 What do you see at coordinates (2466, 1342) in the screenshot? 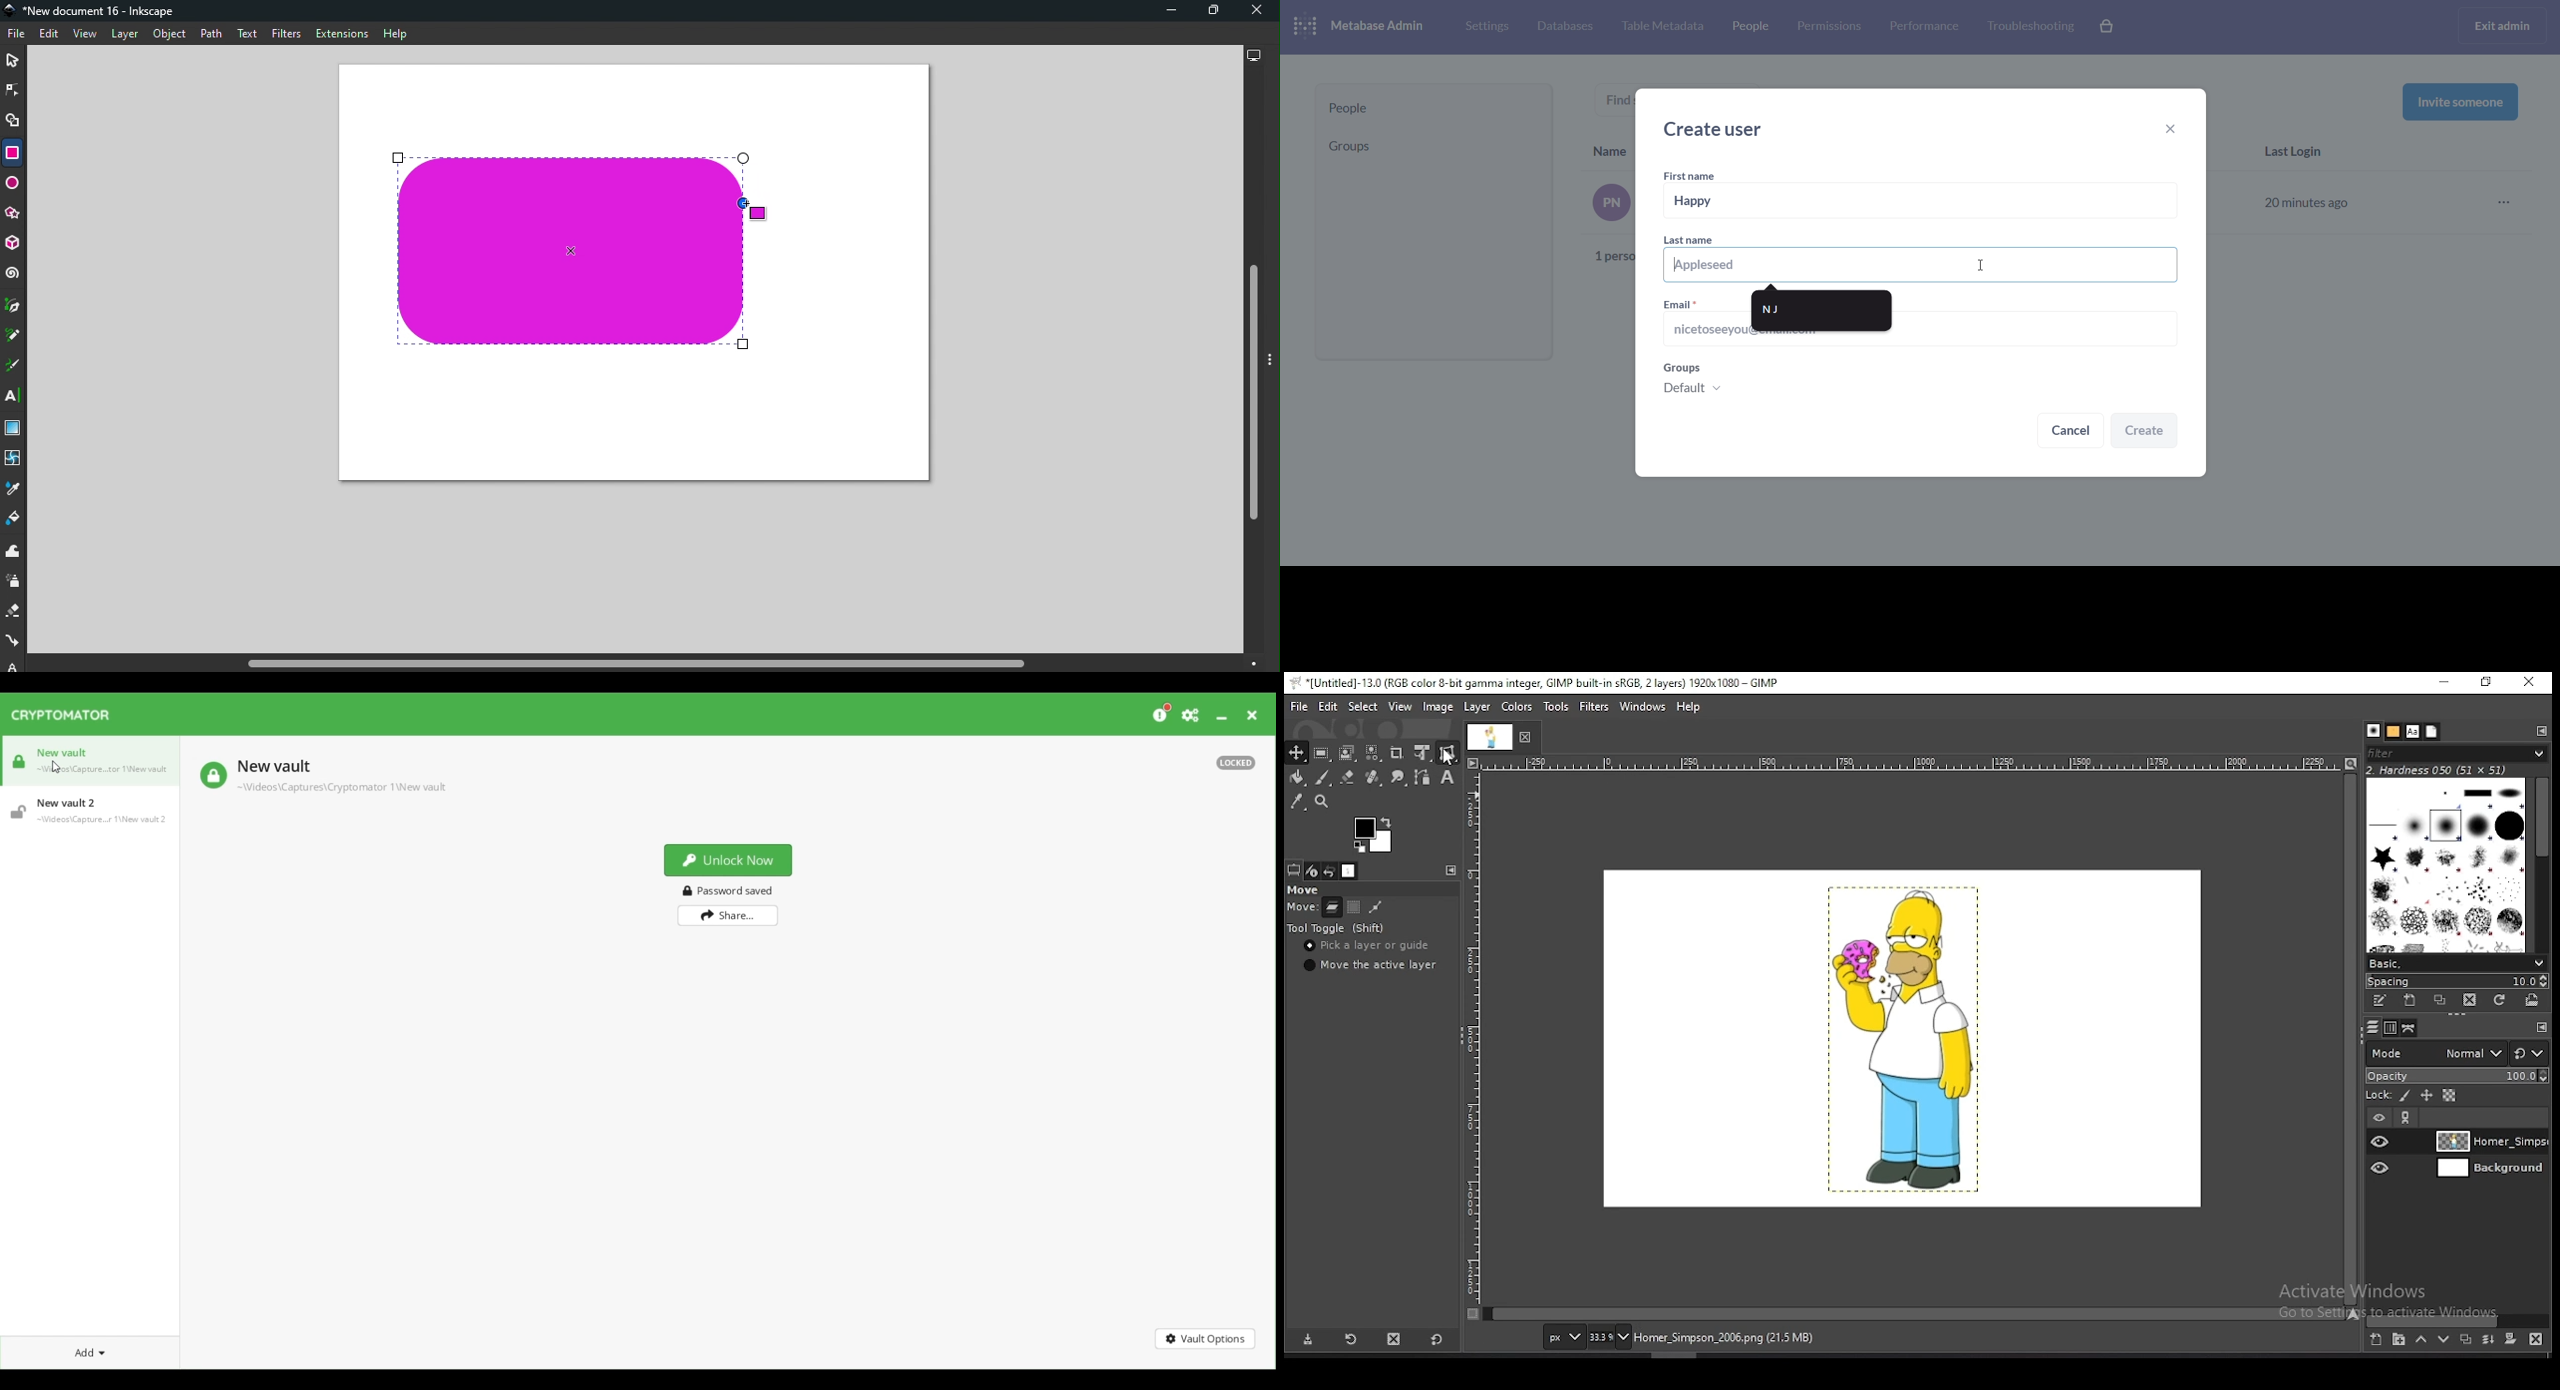
I see `duplicate layer` at bounding box center [2466, 1342].